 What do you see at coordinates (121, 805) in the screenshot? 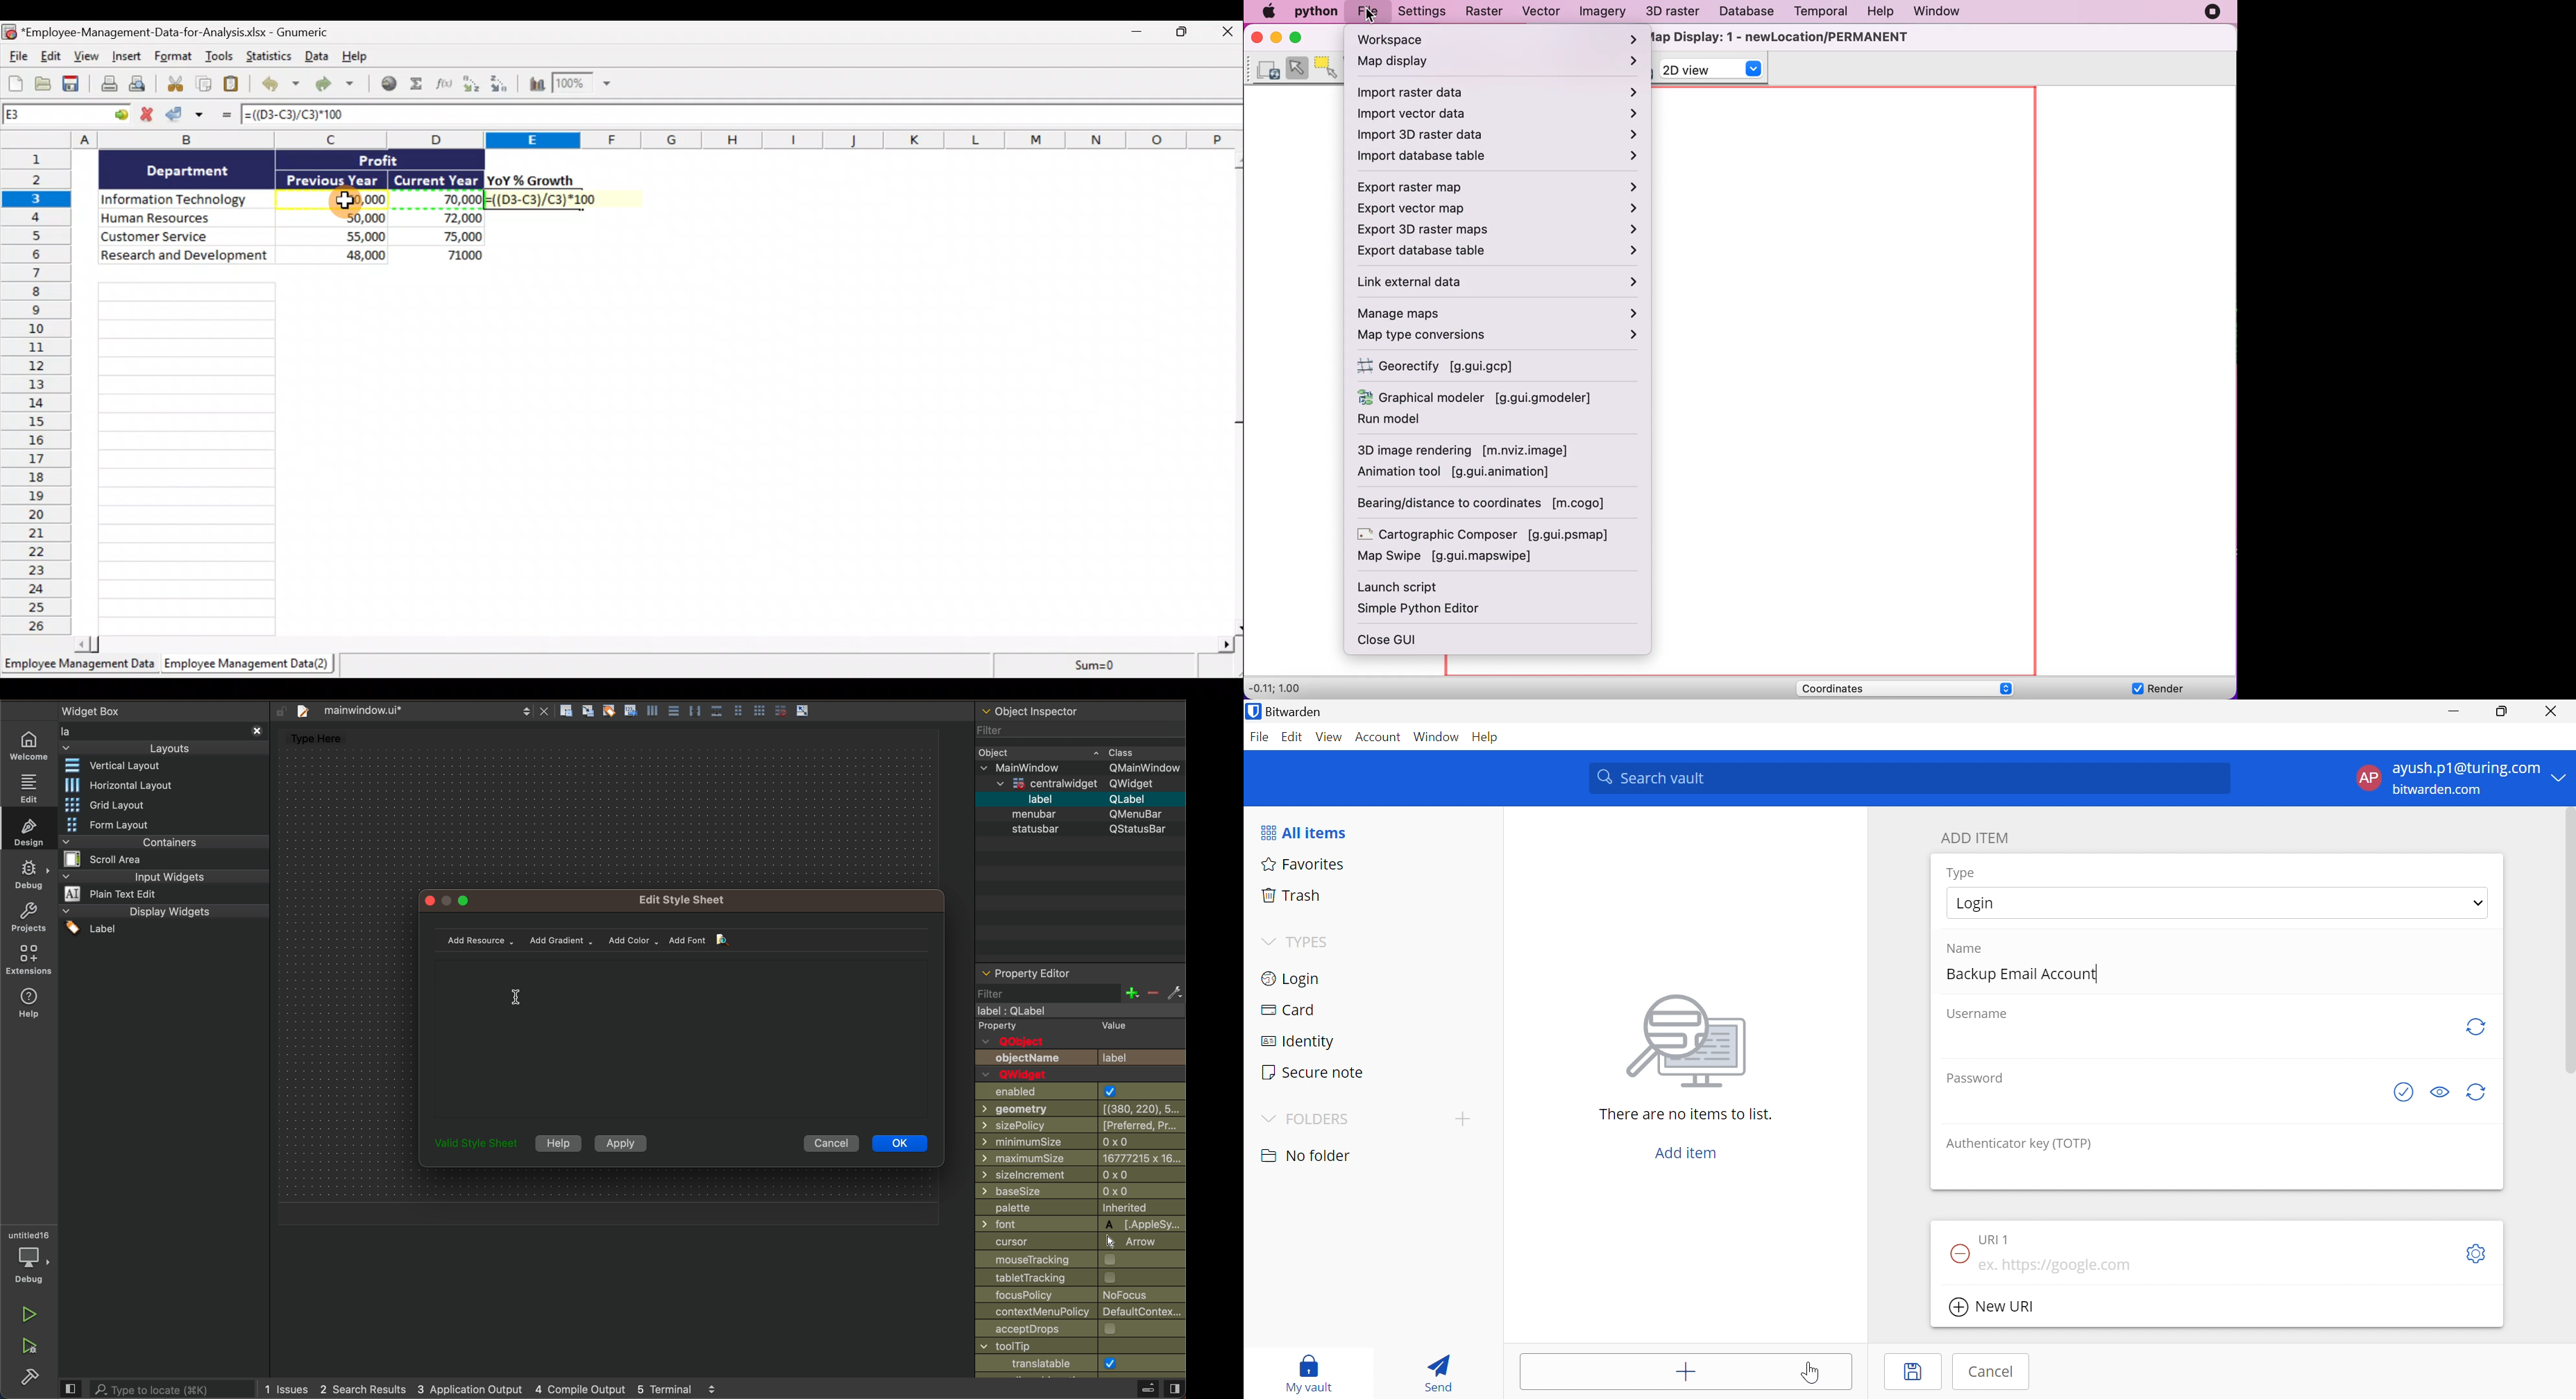
I see `grid layout` at bounding box center [121, 805].